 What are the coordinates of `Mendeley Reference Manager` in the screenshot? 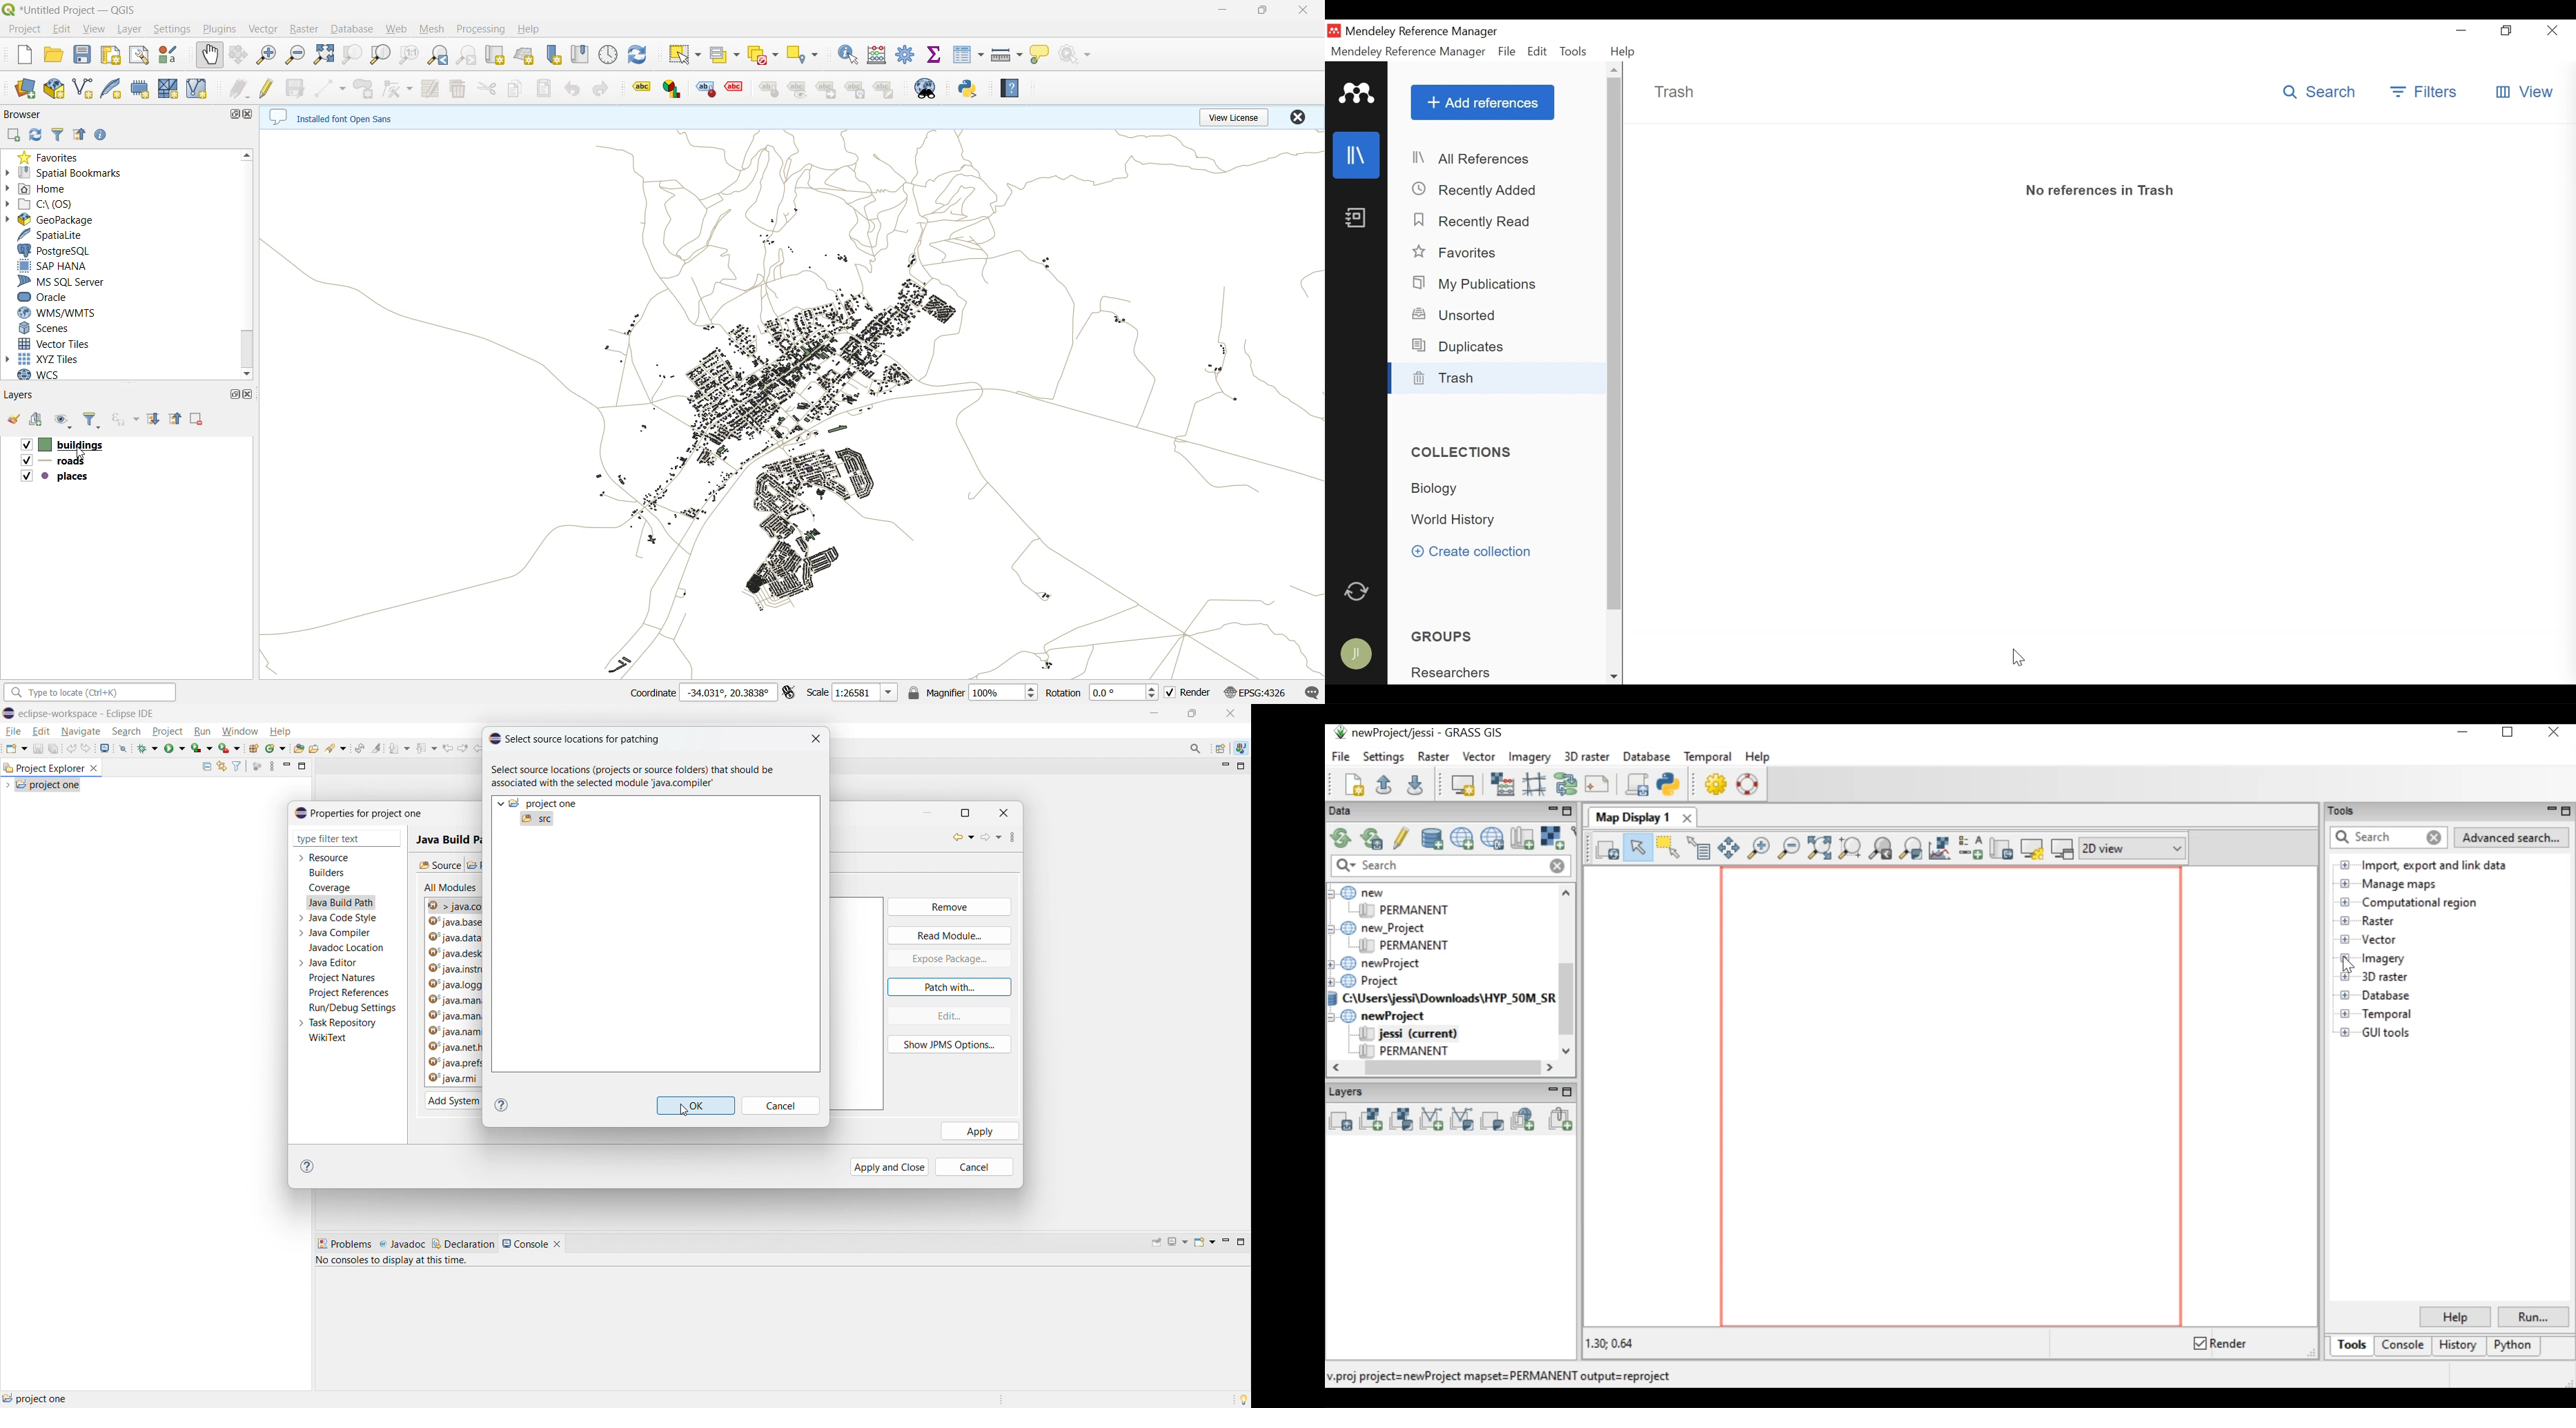 It's located at (1422, 32).